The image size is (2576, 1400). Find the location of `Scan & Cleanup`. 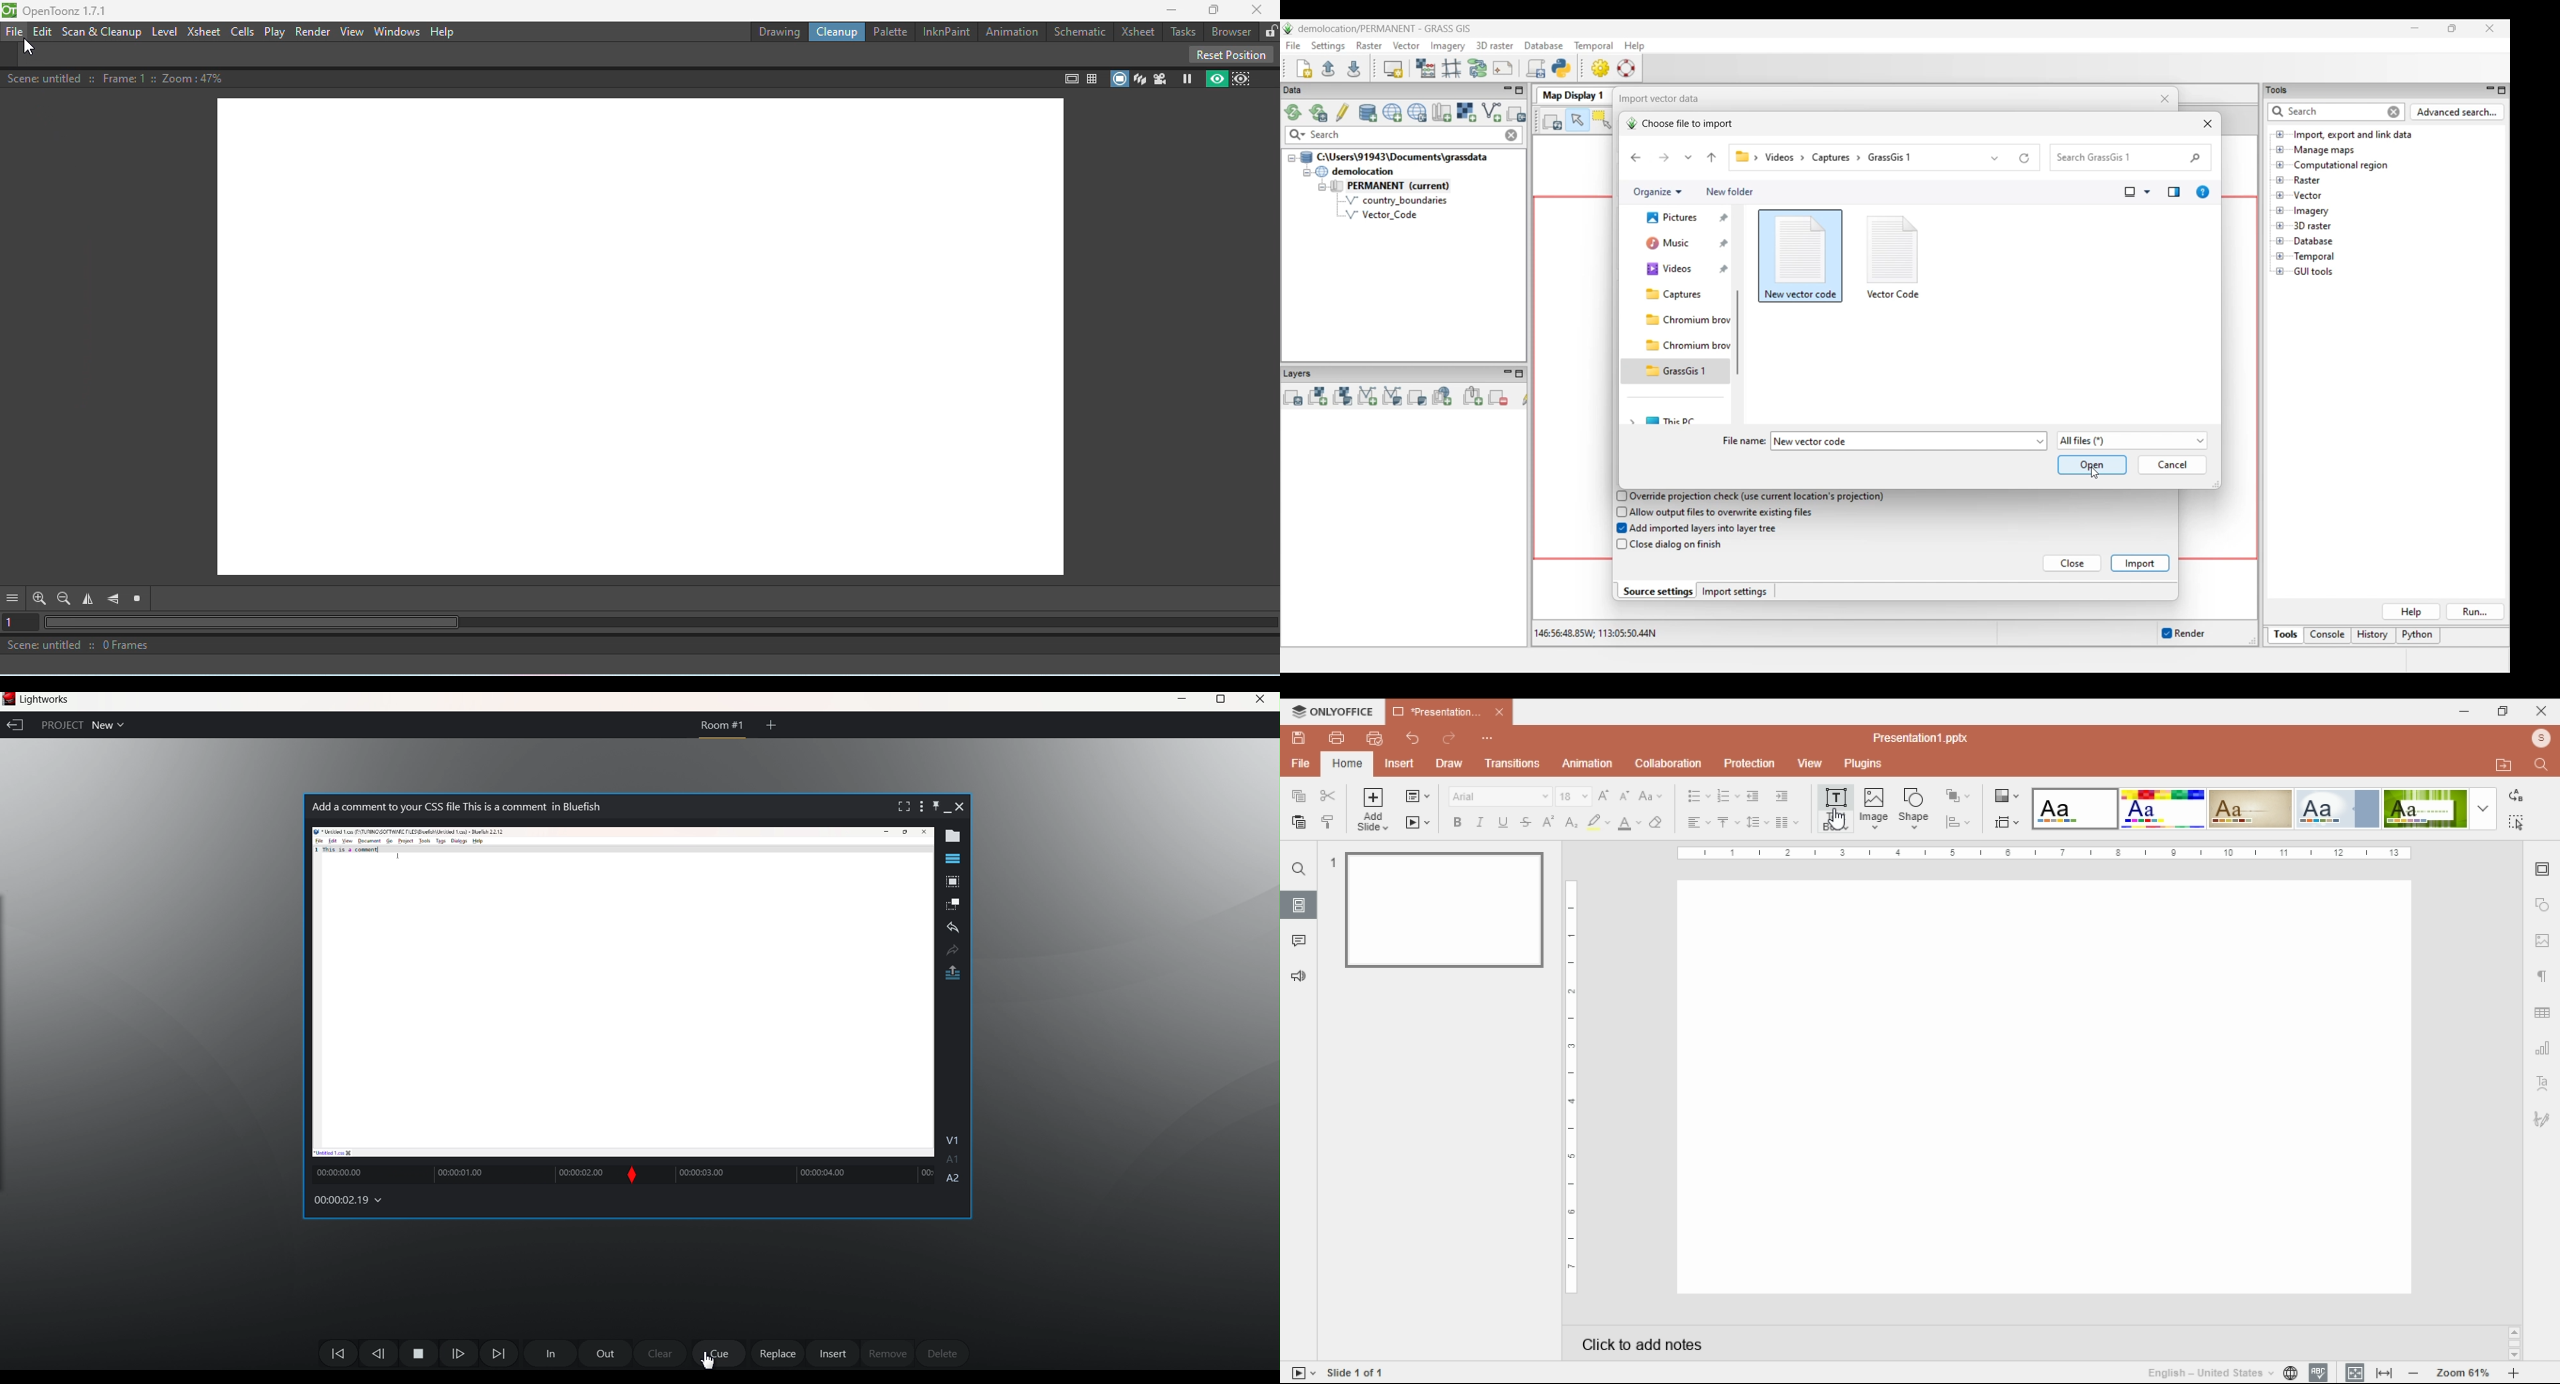

Scan & Cleanup is located at coordinates (102, 32).